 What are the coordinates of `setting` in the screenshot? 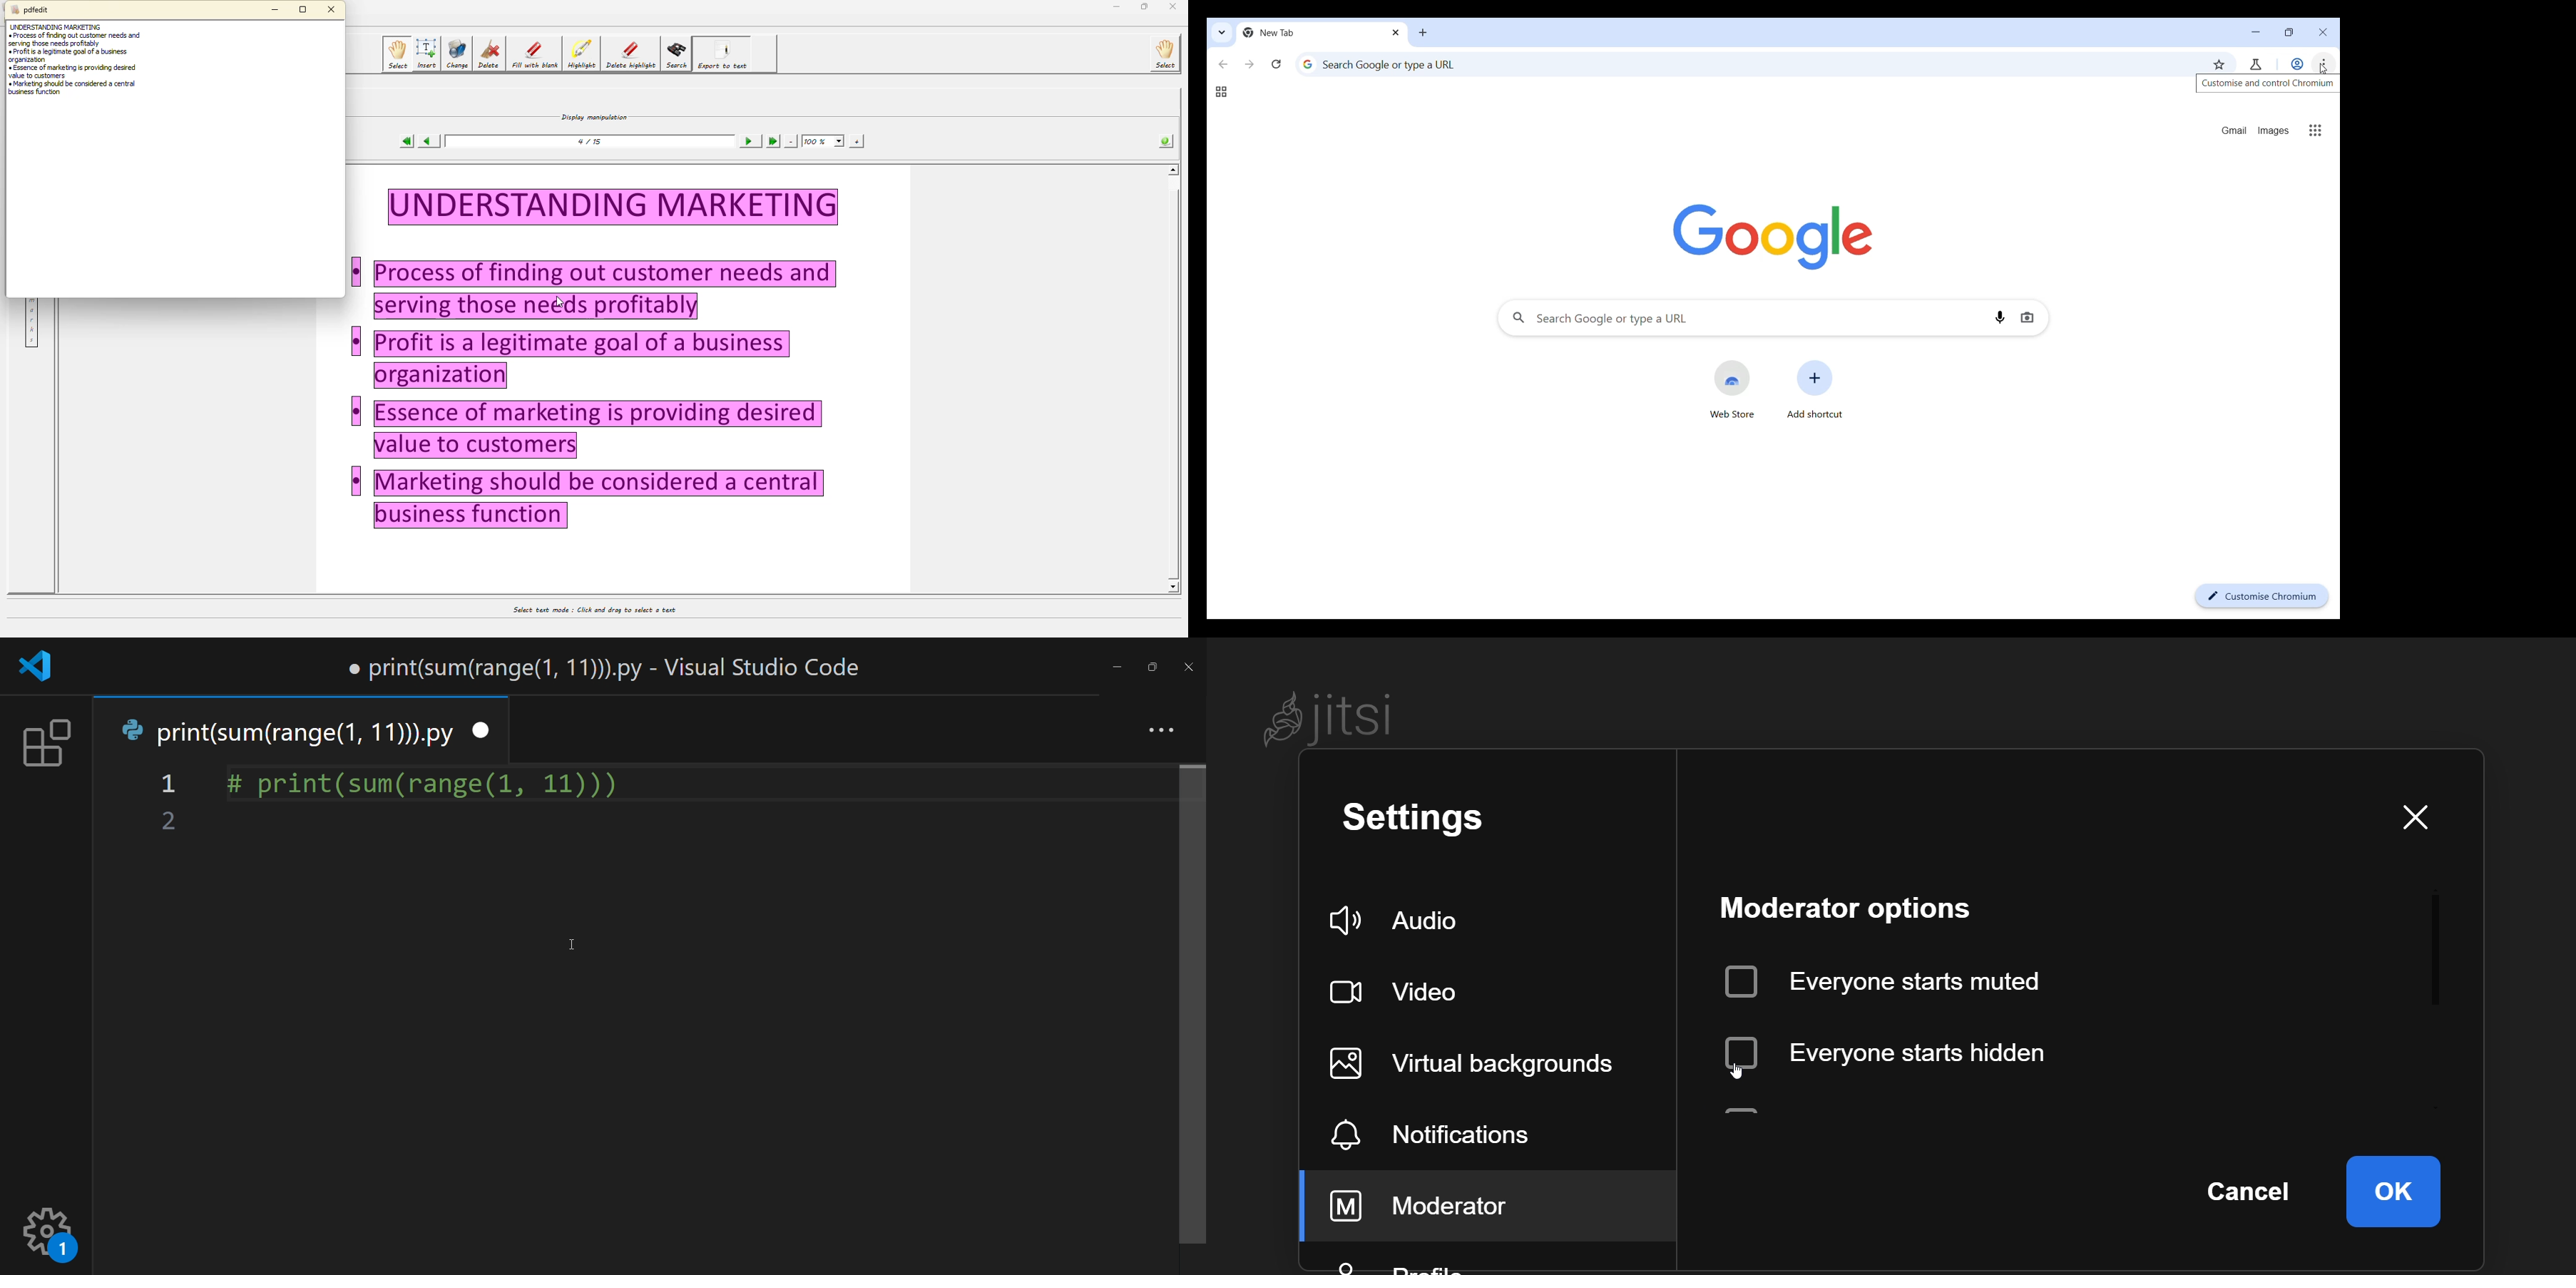 It's located at (1420, 819).